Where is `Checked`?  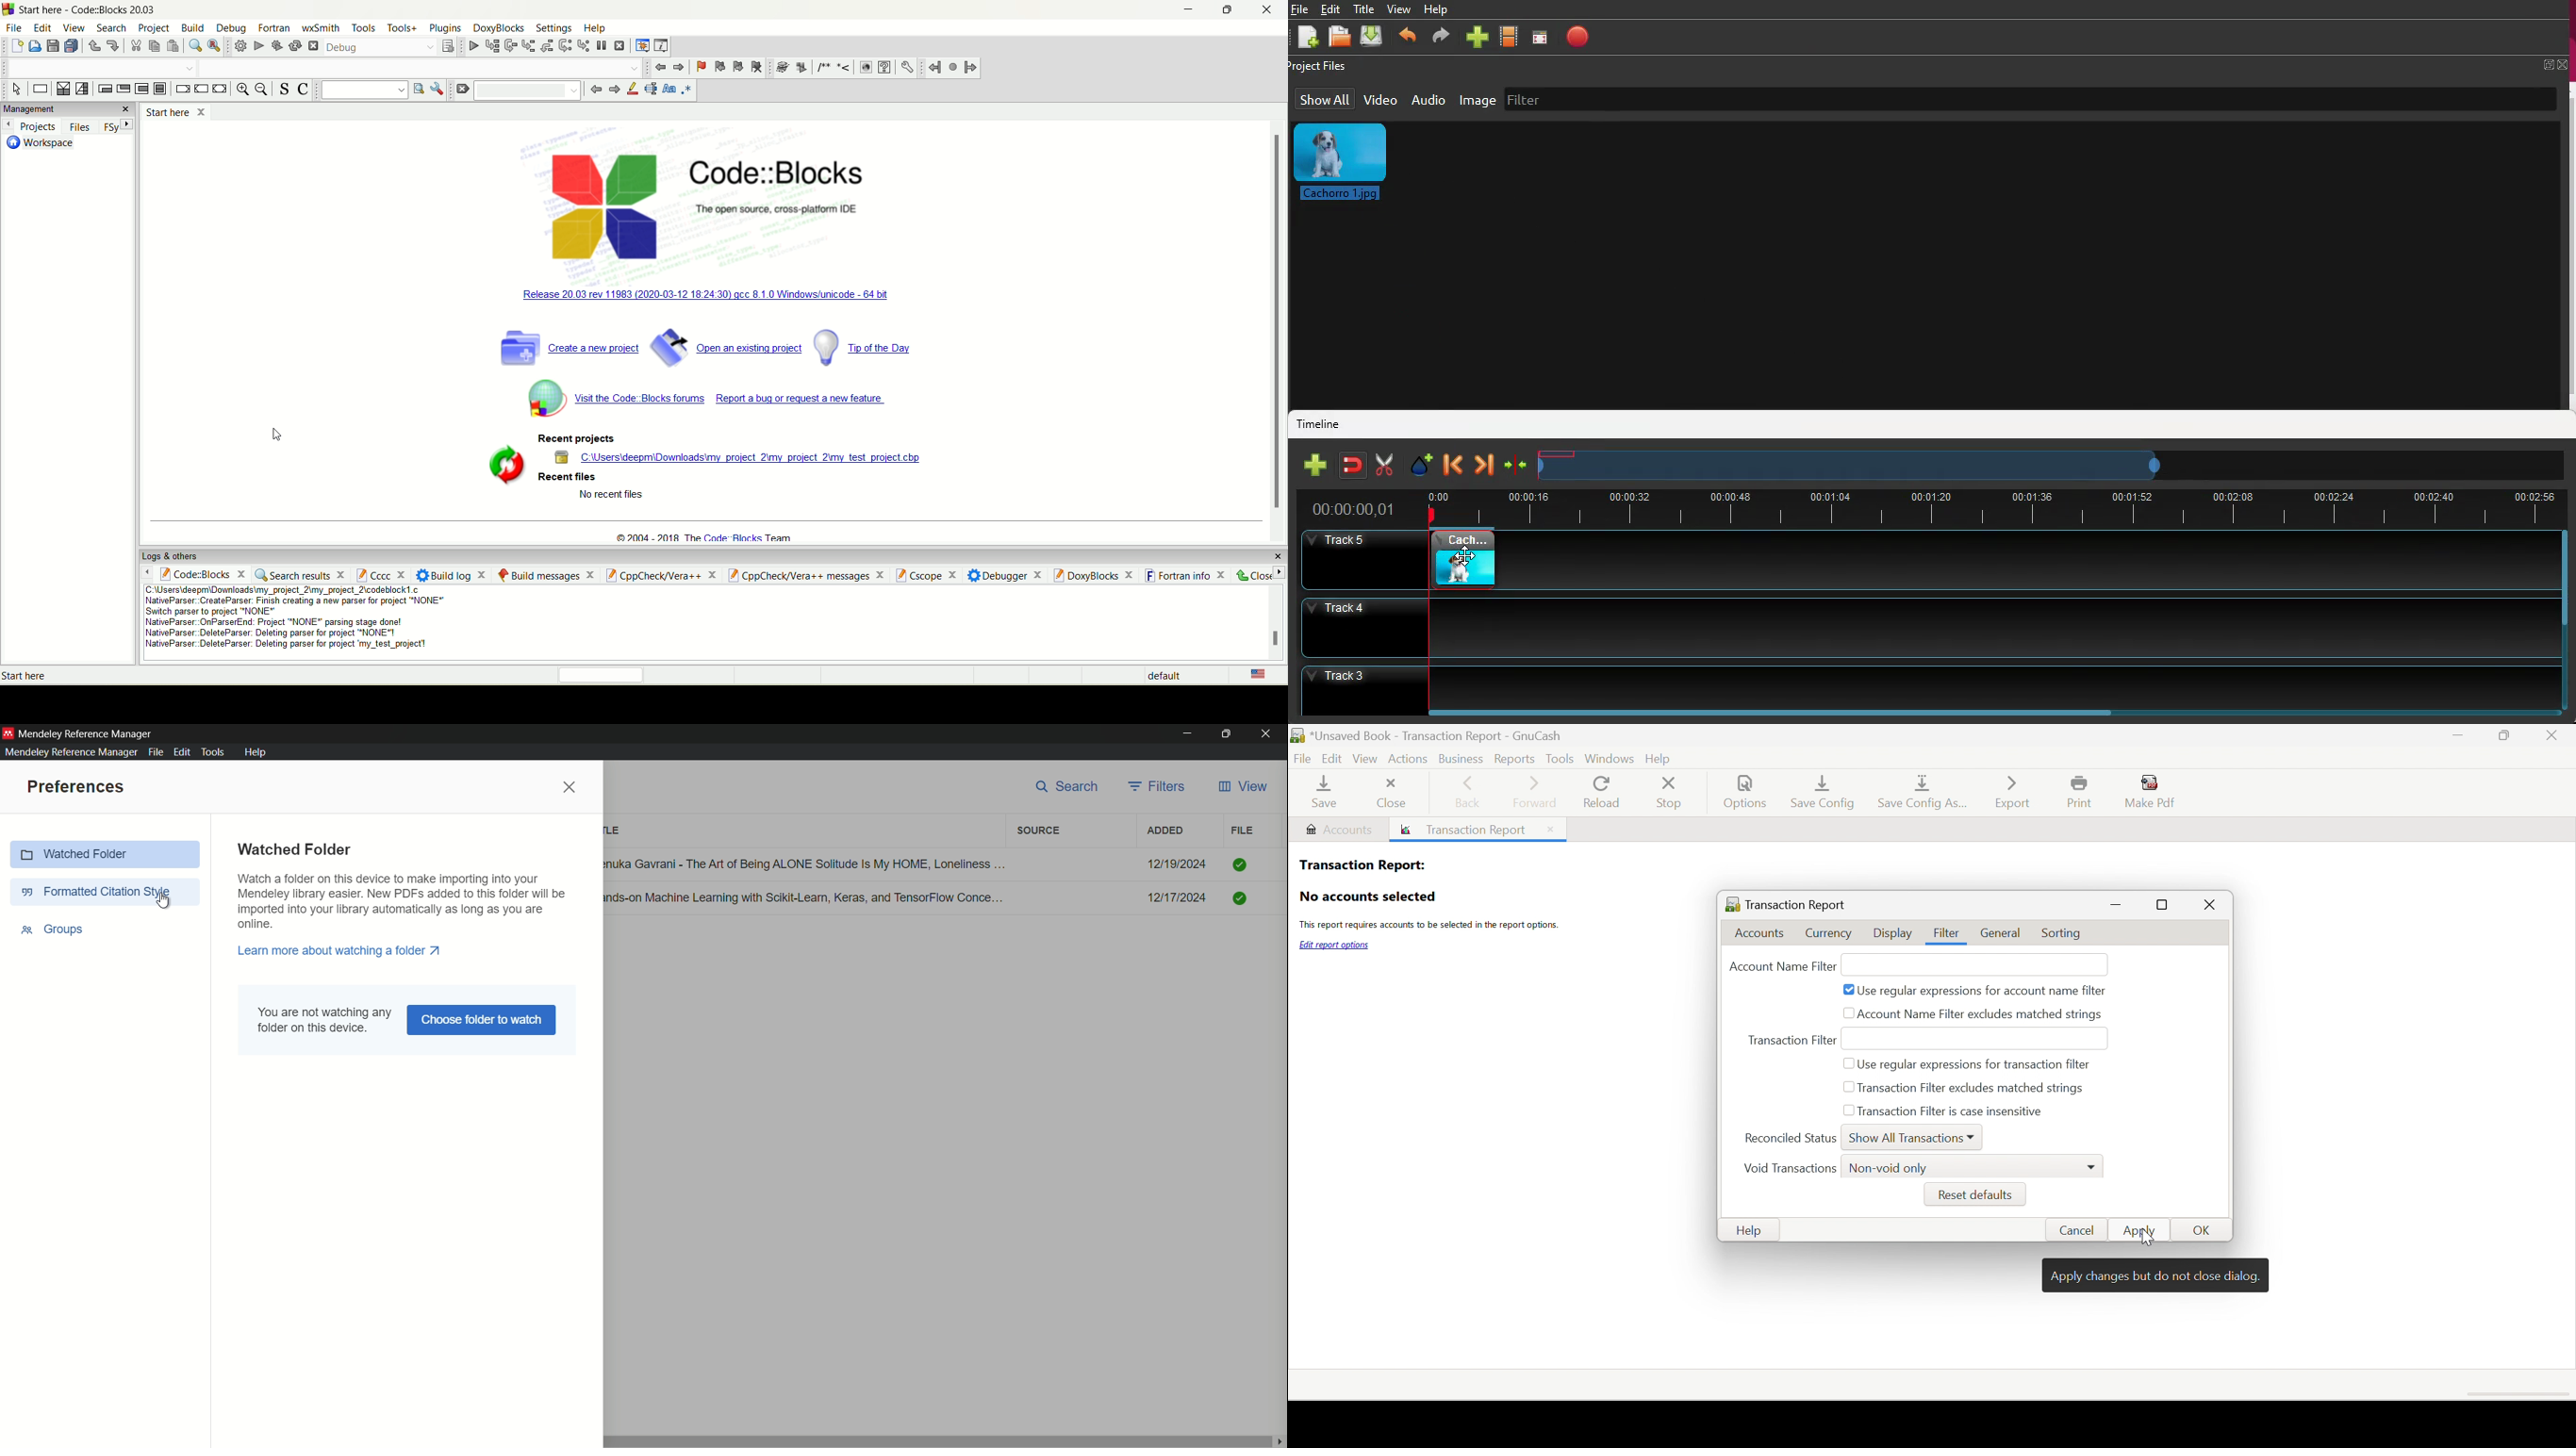 Checked is located at coordinates (1240, 865).